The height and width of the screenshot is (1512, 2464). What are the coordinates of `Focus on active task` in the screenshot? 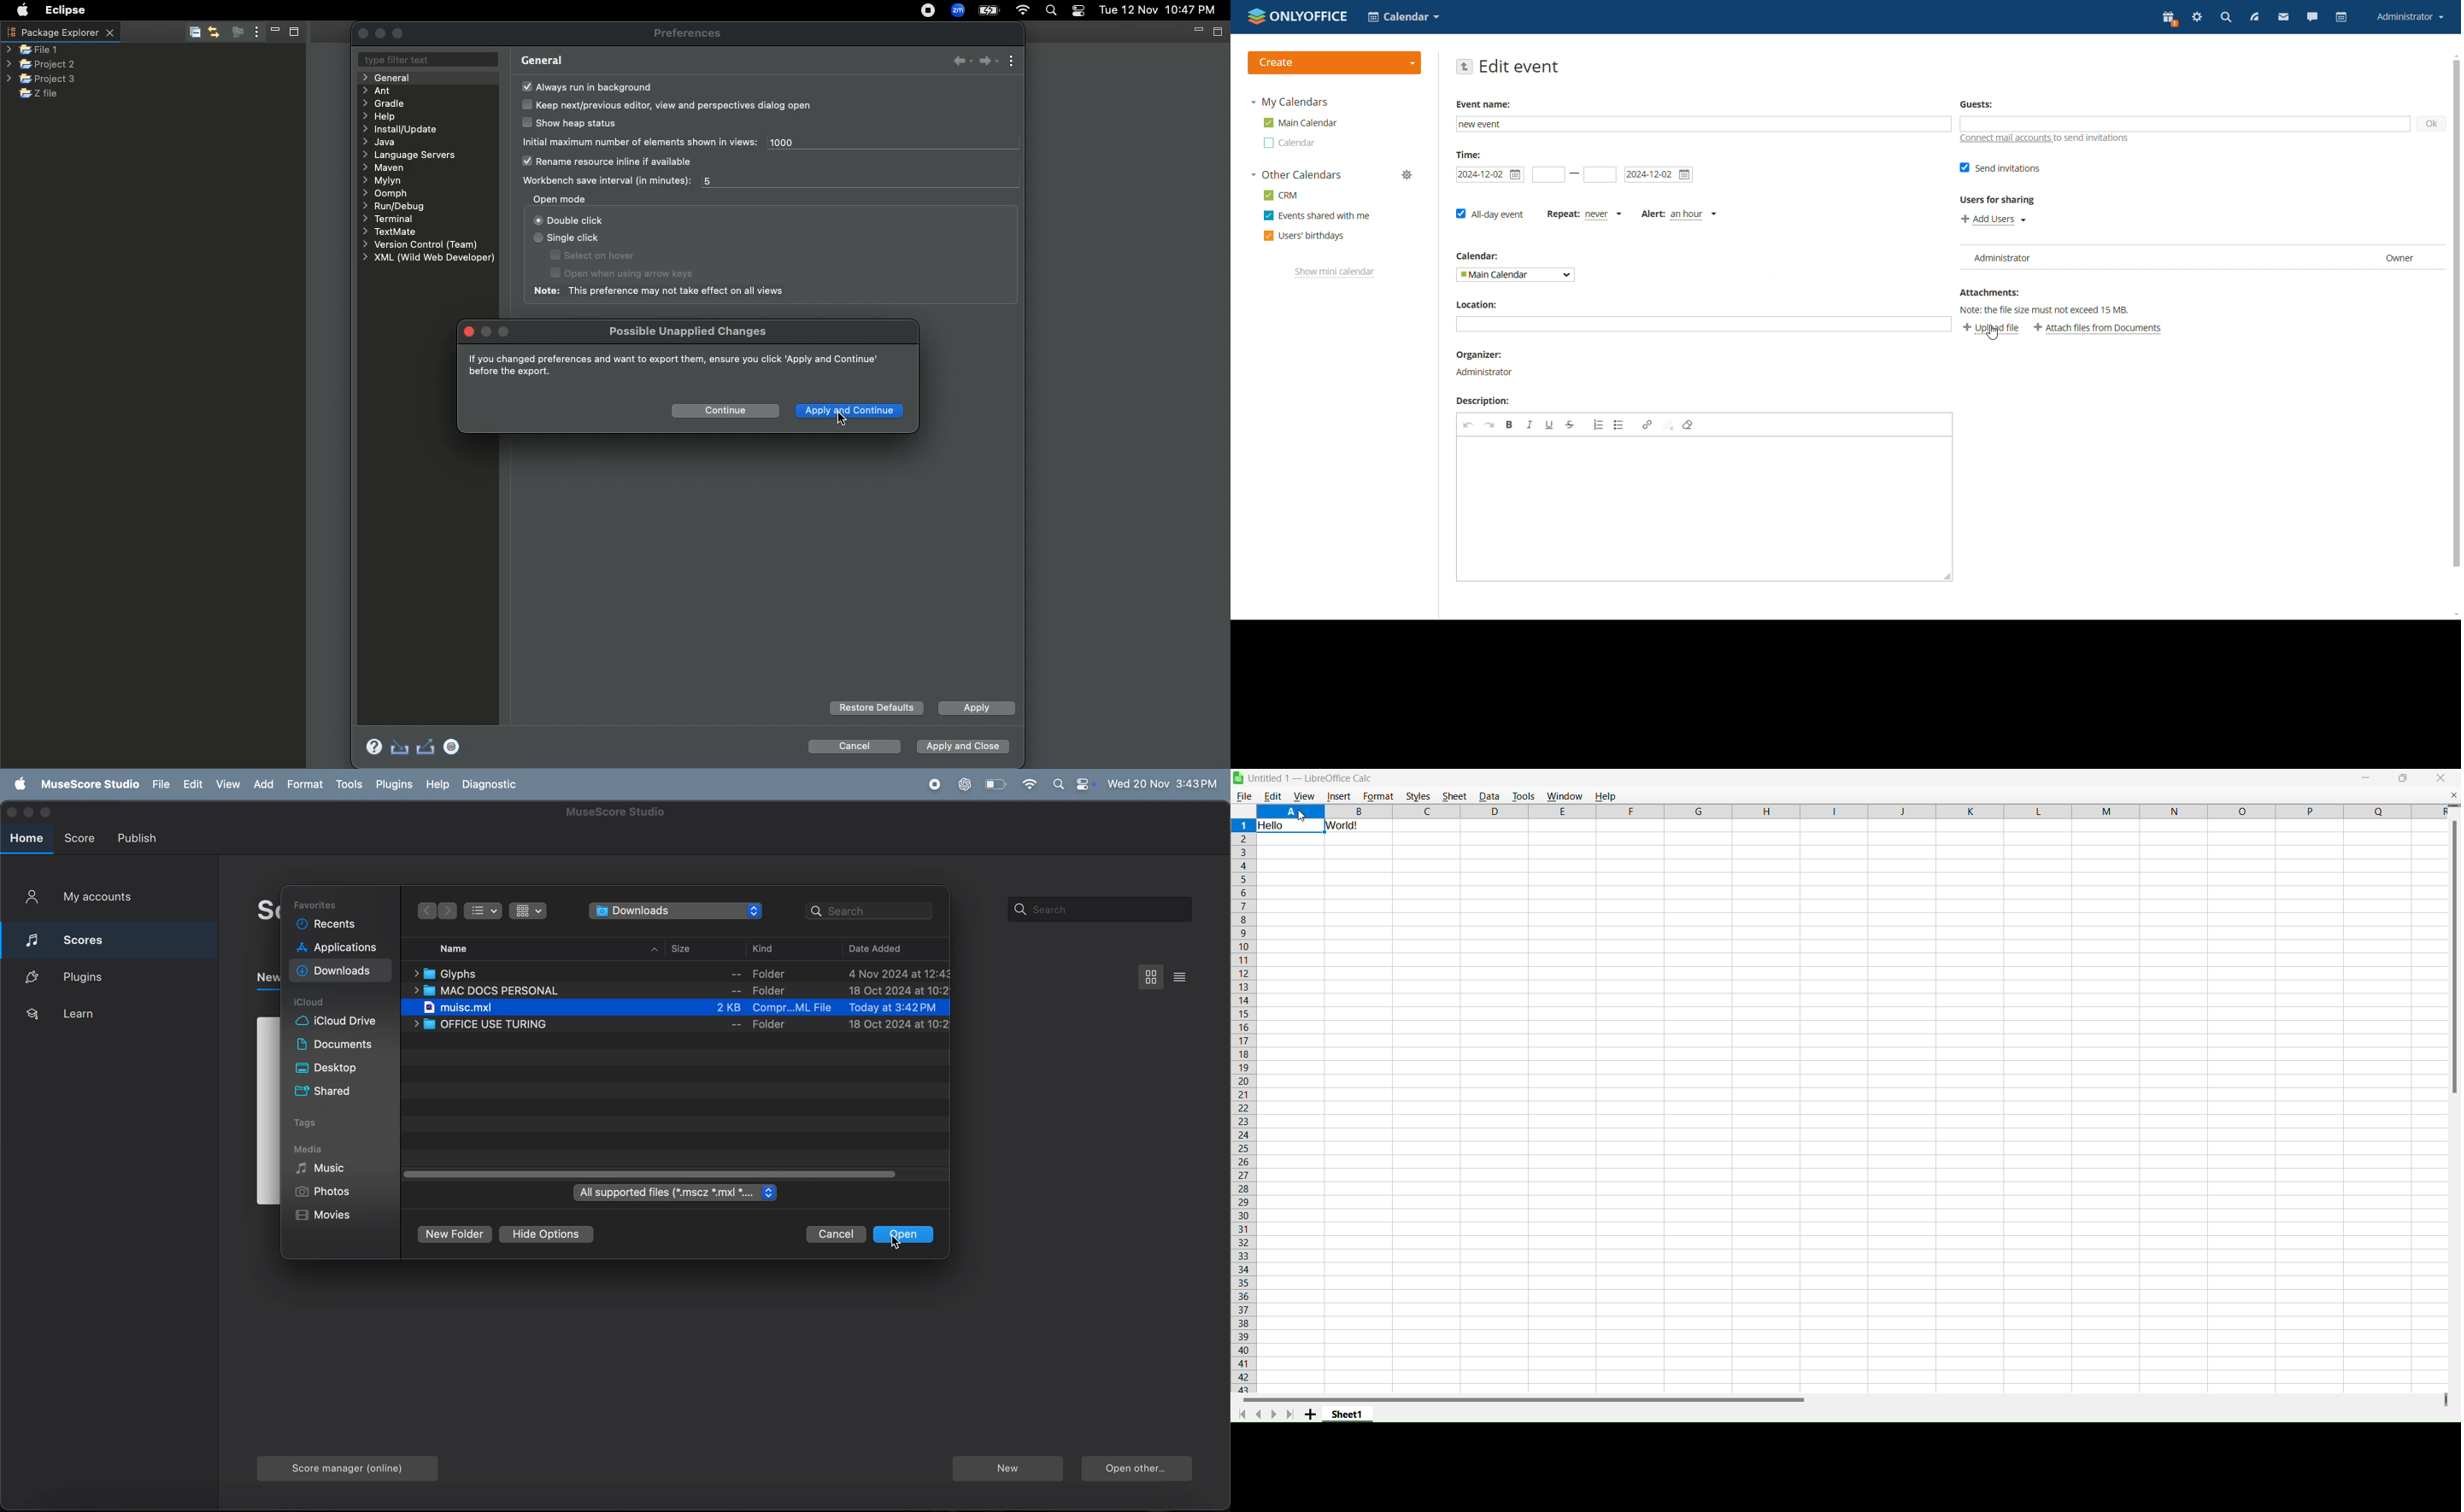 It's located at (237, 32).